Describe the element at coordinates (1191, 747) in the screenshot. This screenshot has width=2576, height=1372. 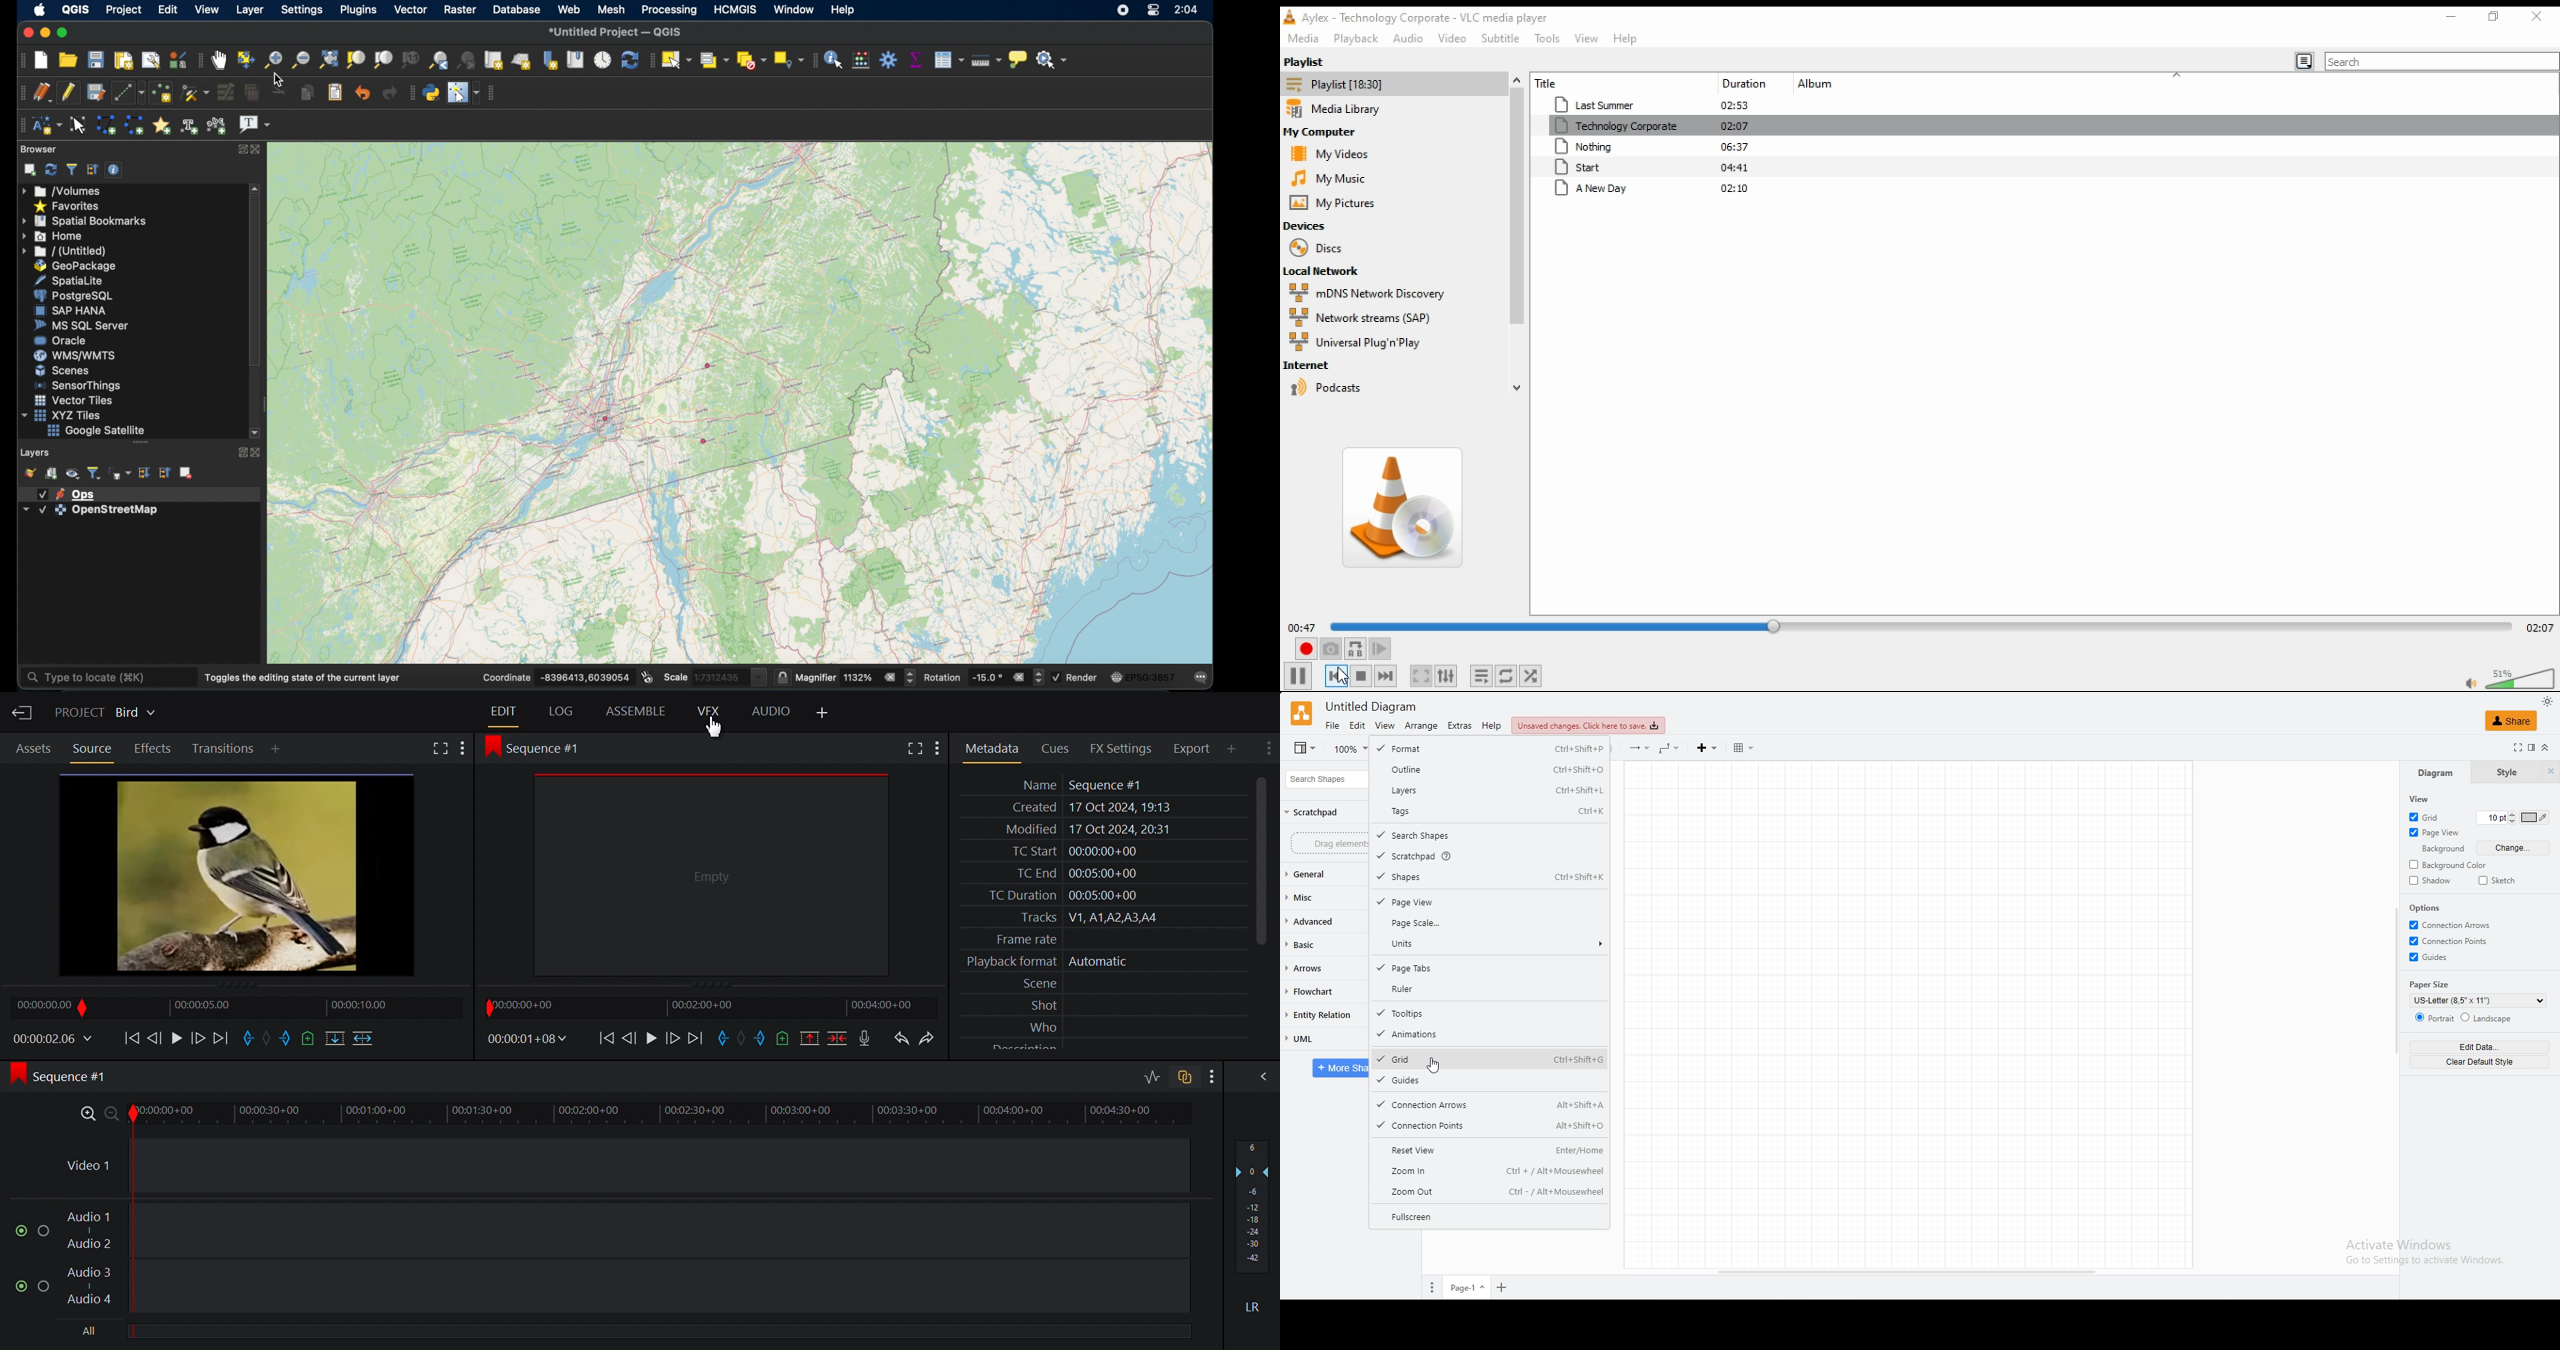
I see `Export` at that location.